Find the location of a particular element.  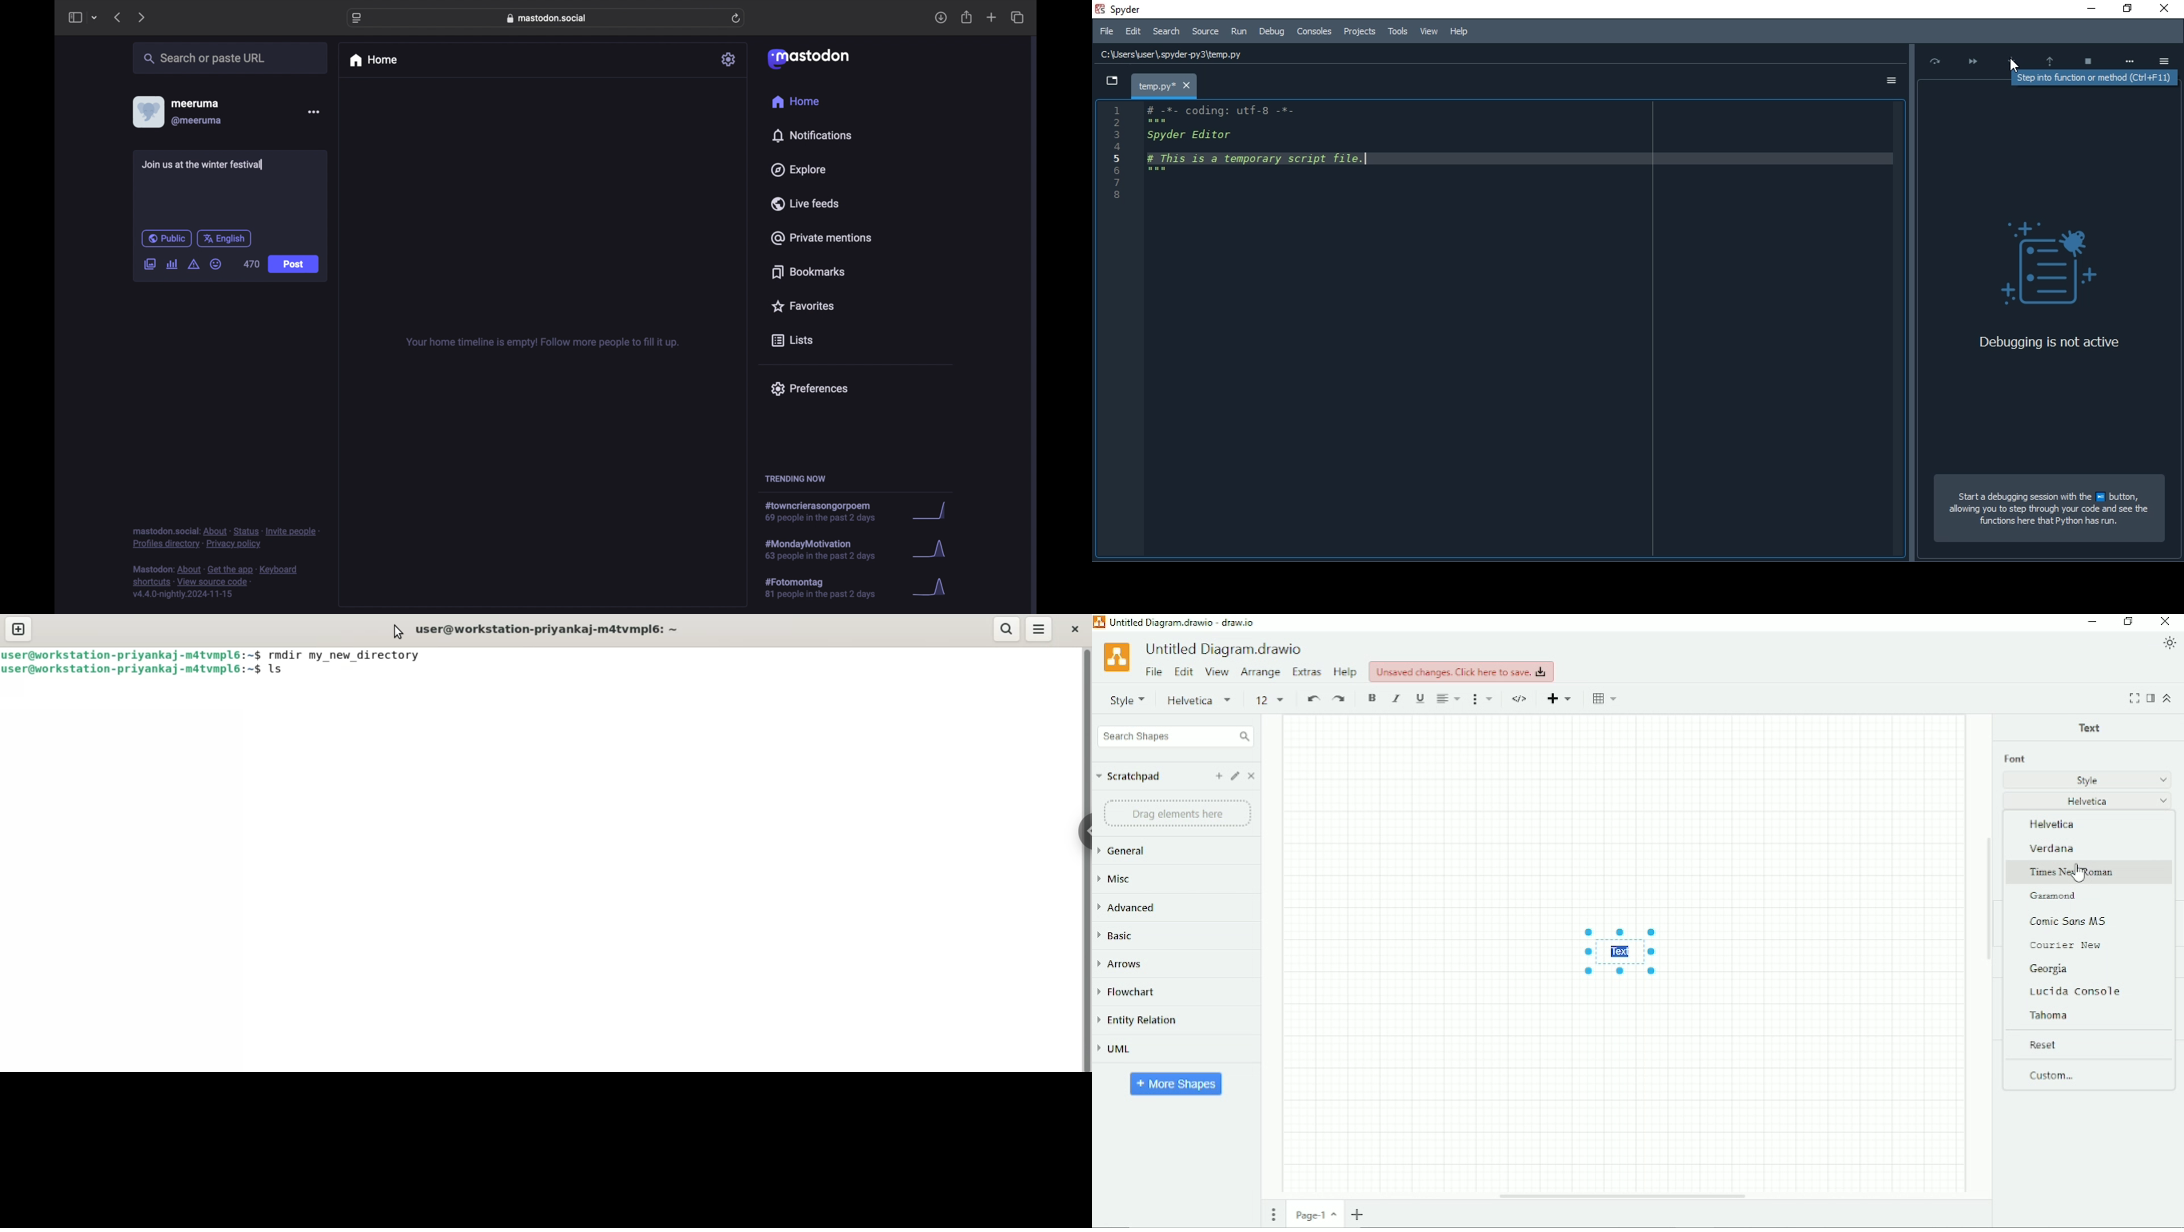

hashtag trend is located at coordinates (828, 588).